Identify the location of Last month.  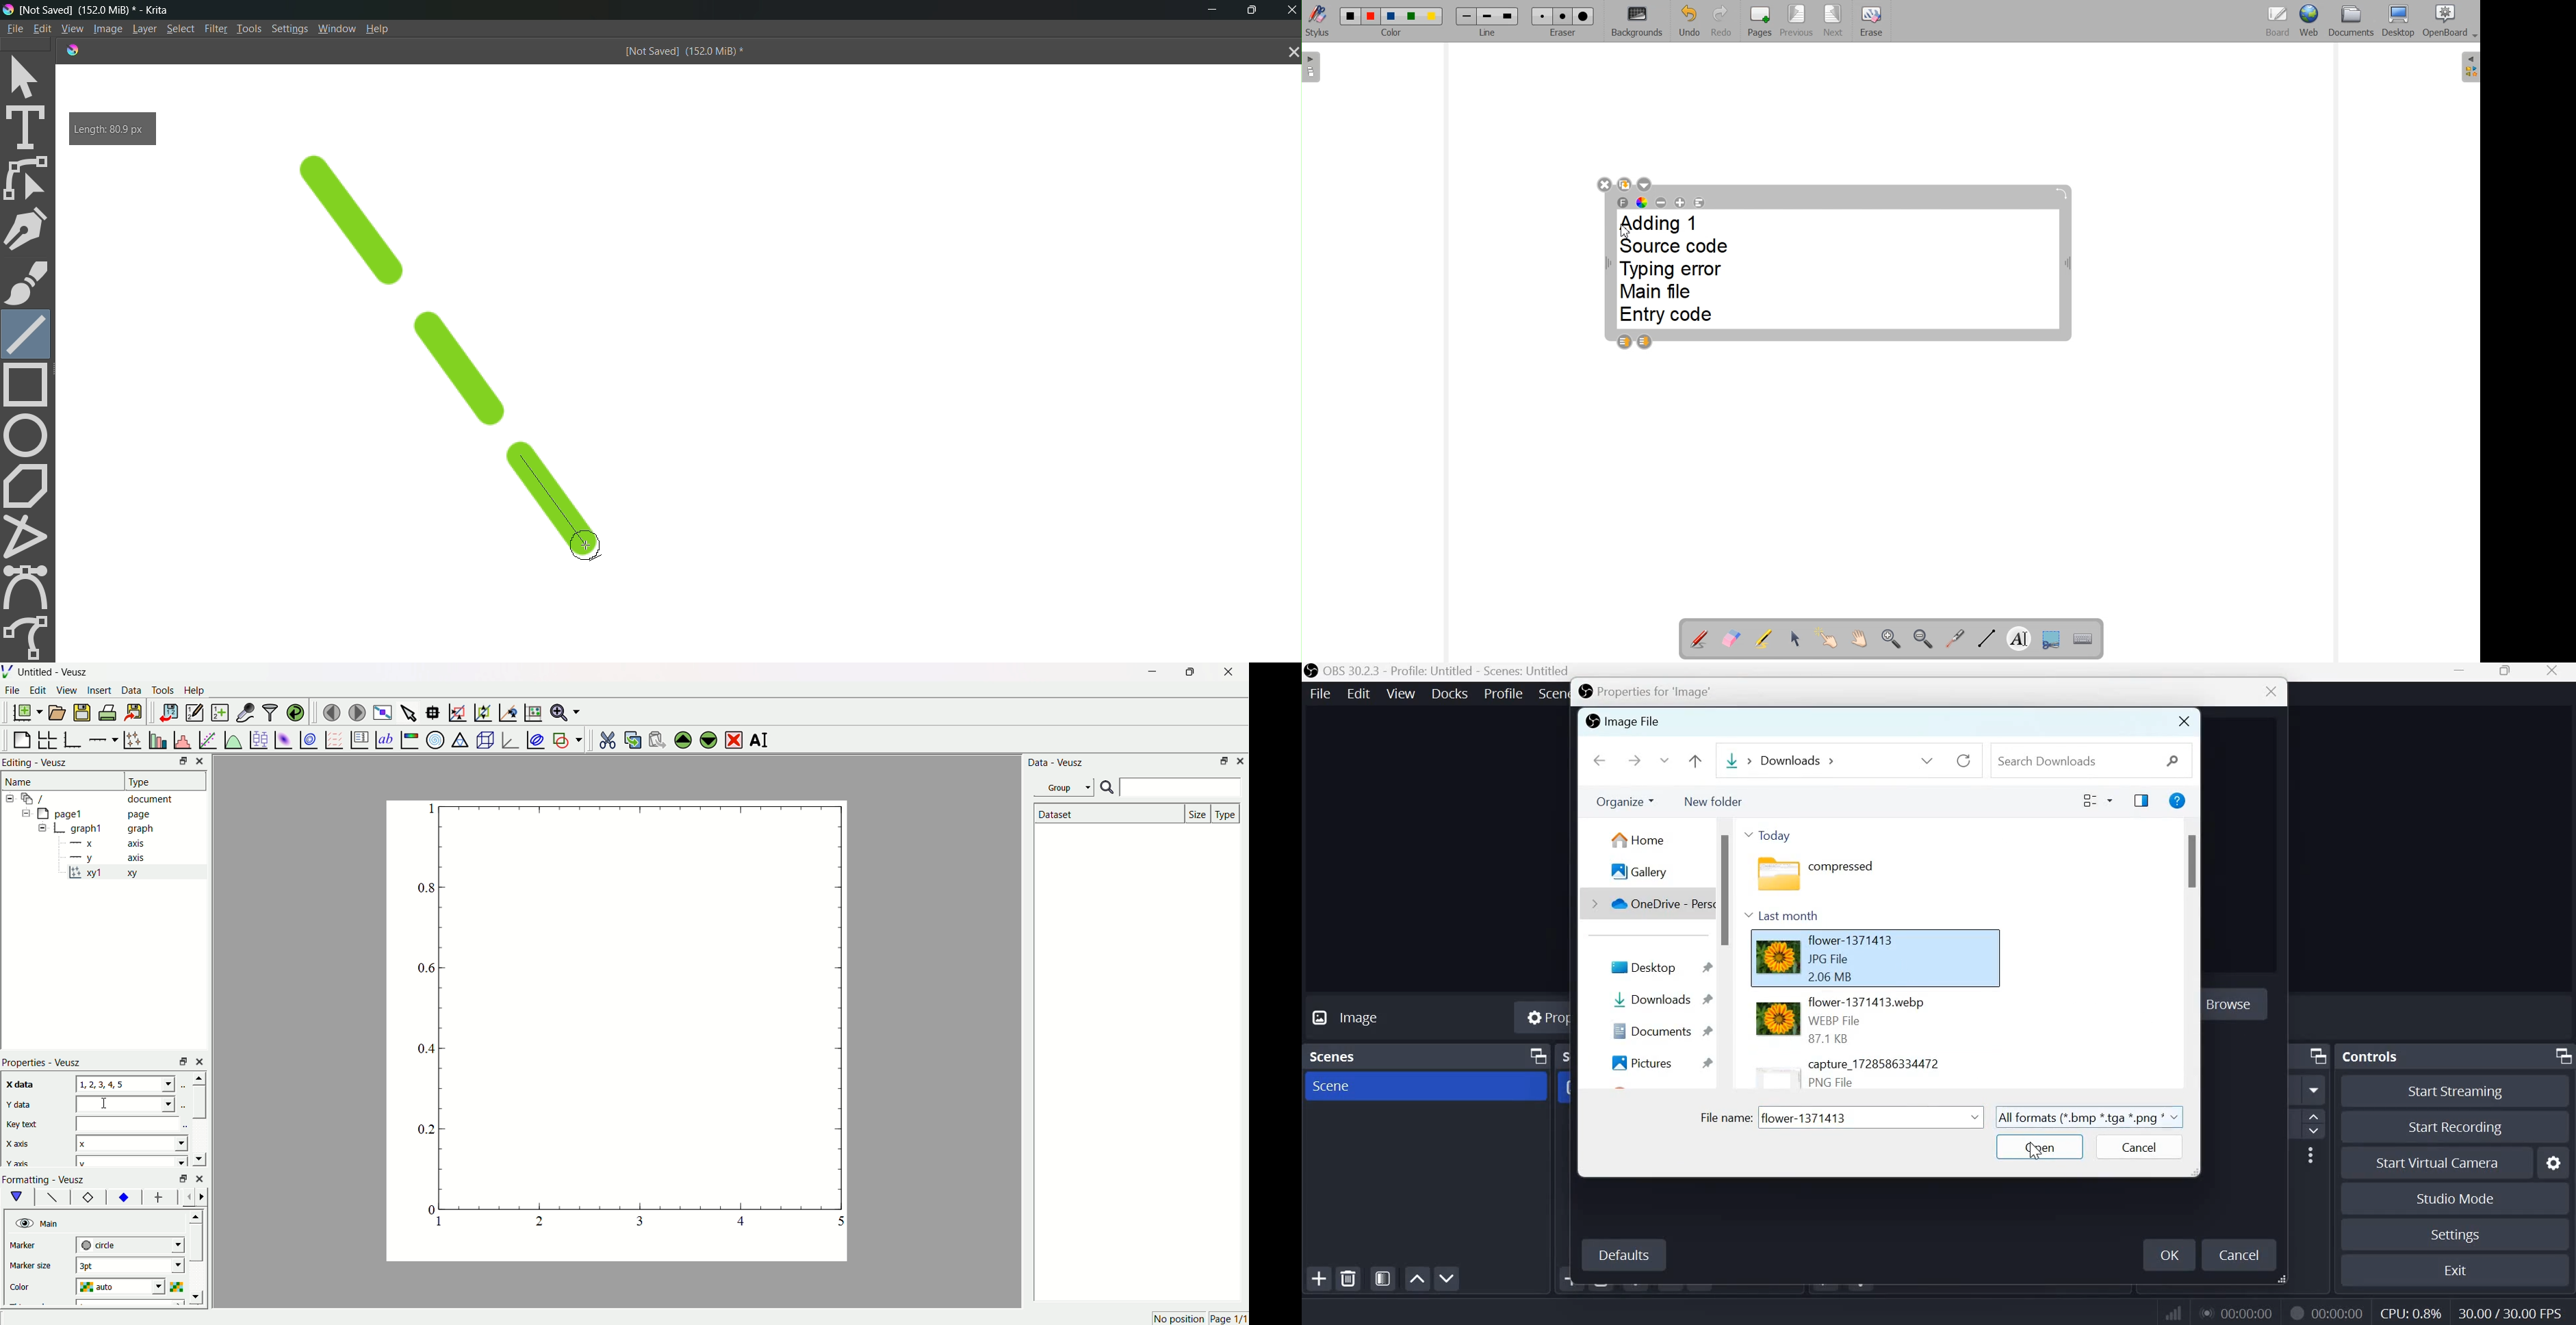
(1790, 914).